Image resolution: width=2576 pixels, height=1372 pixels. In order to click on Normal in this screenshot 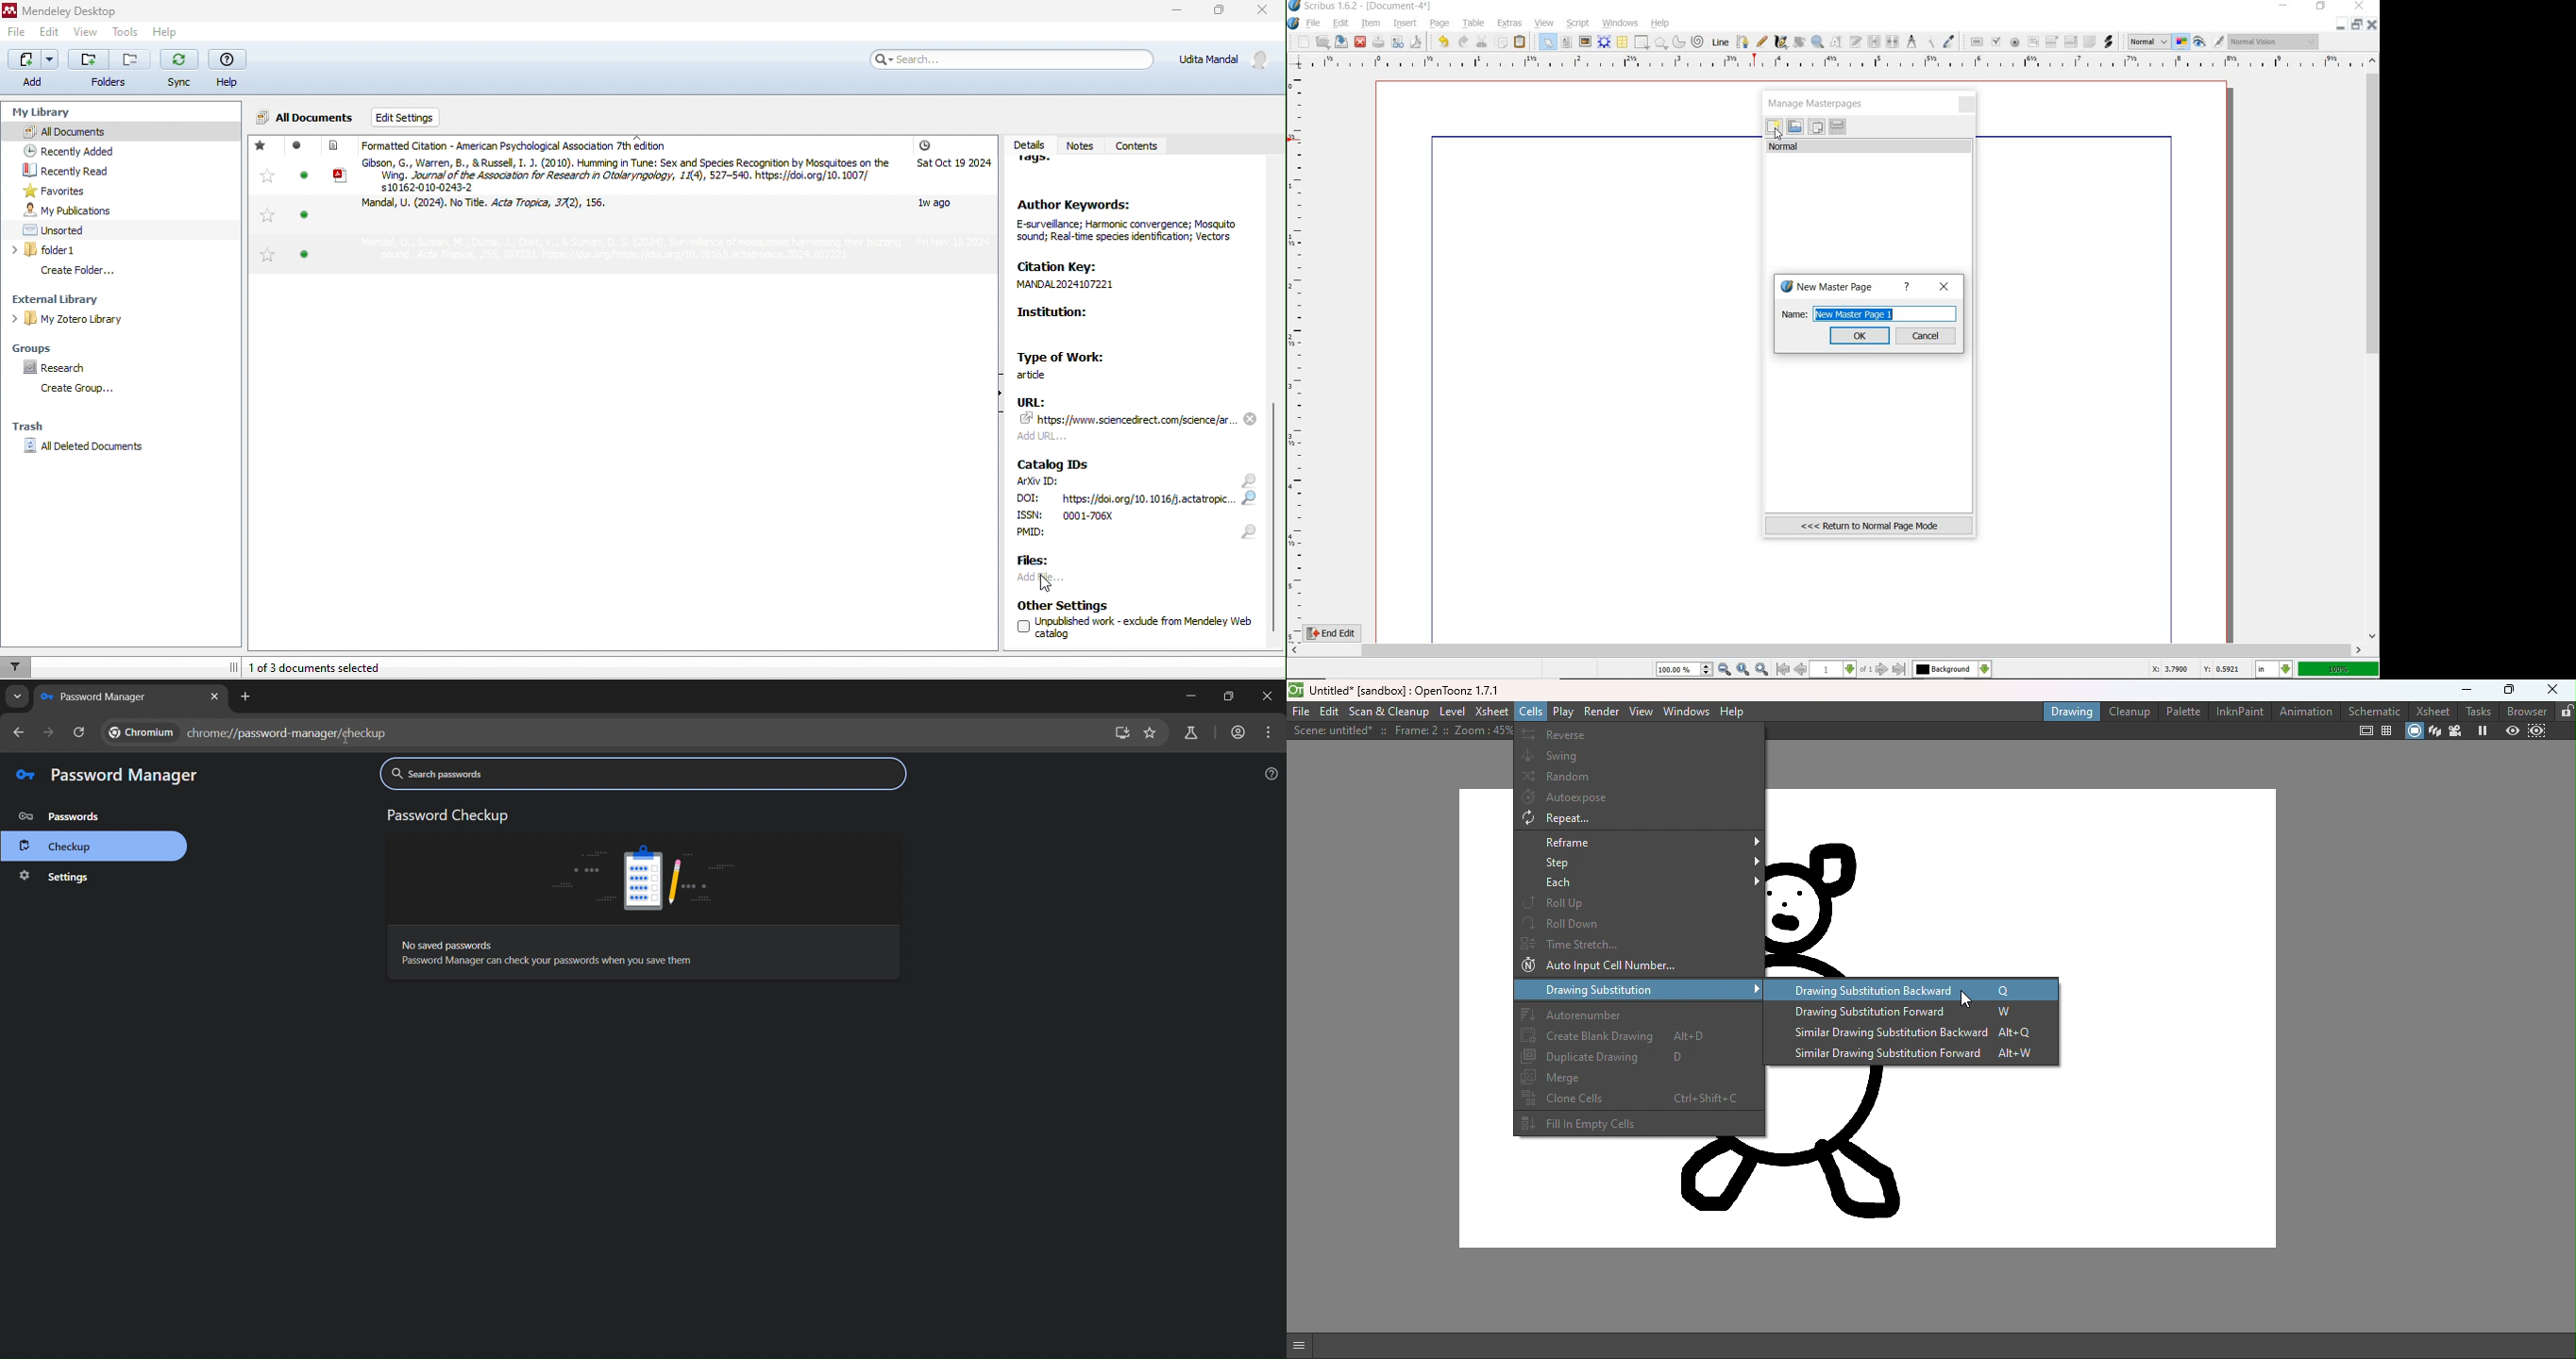, I will do `click(2148, 42)`.